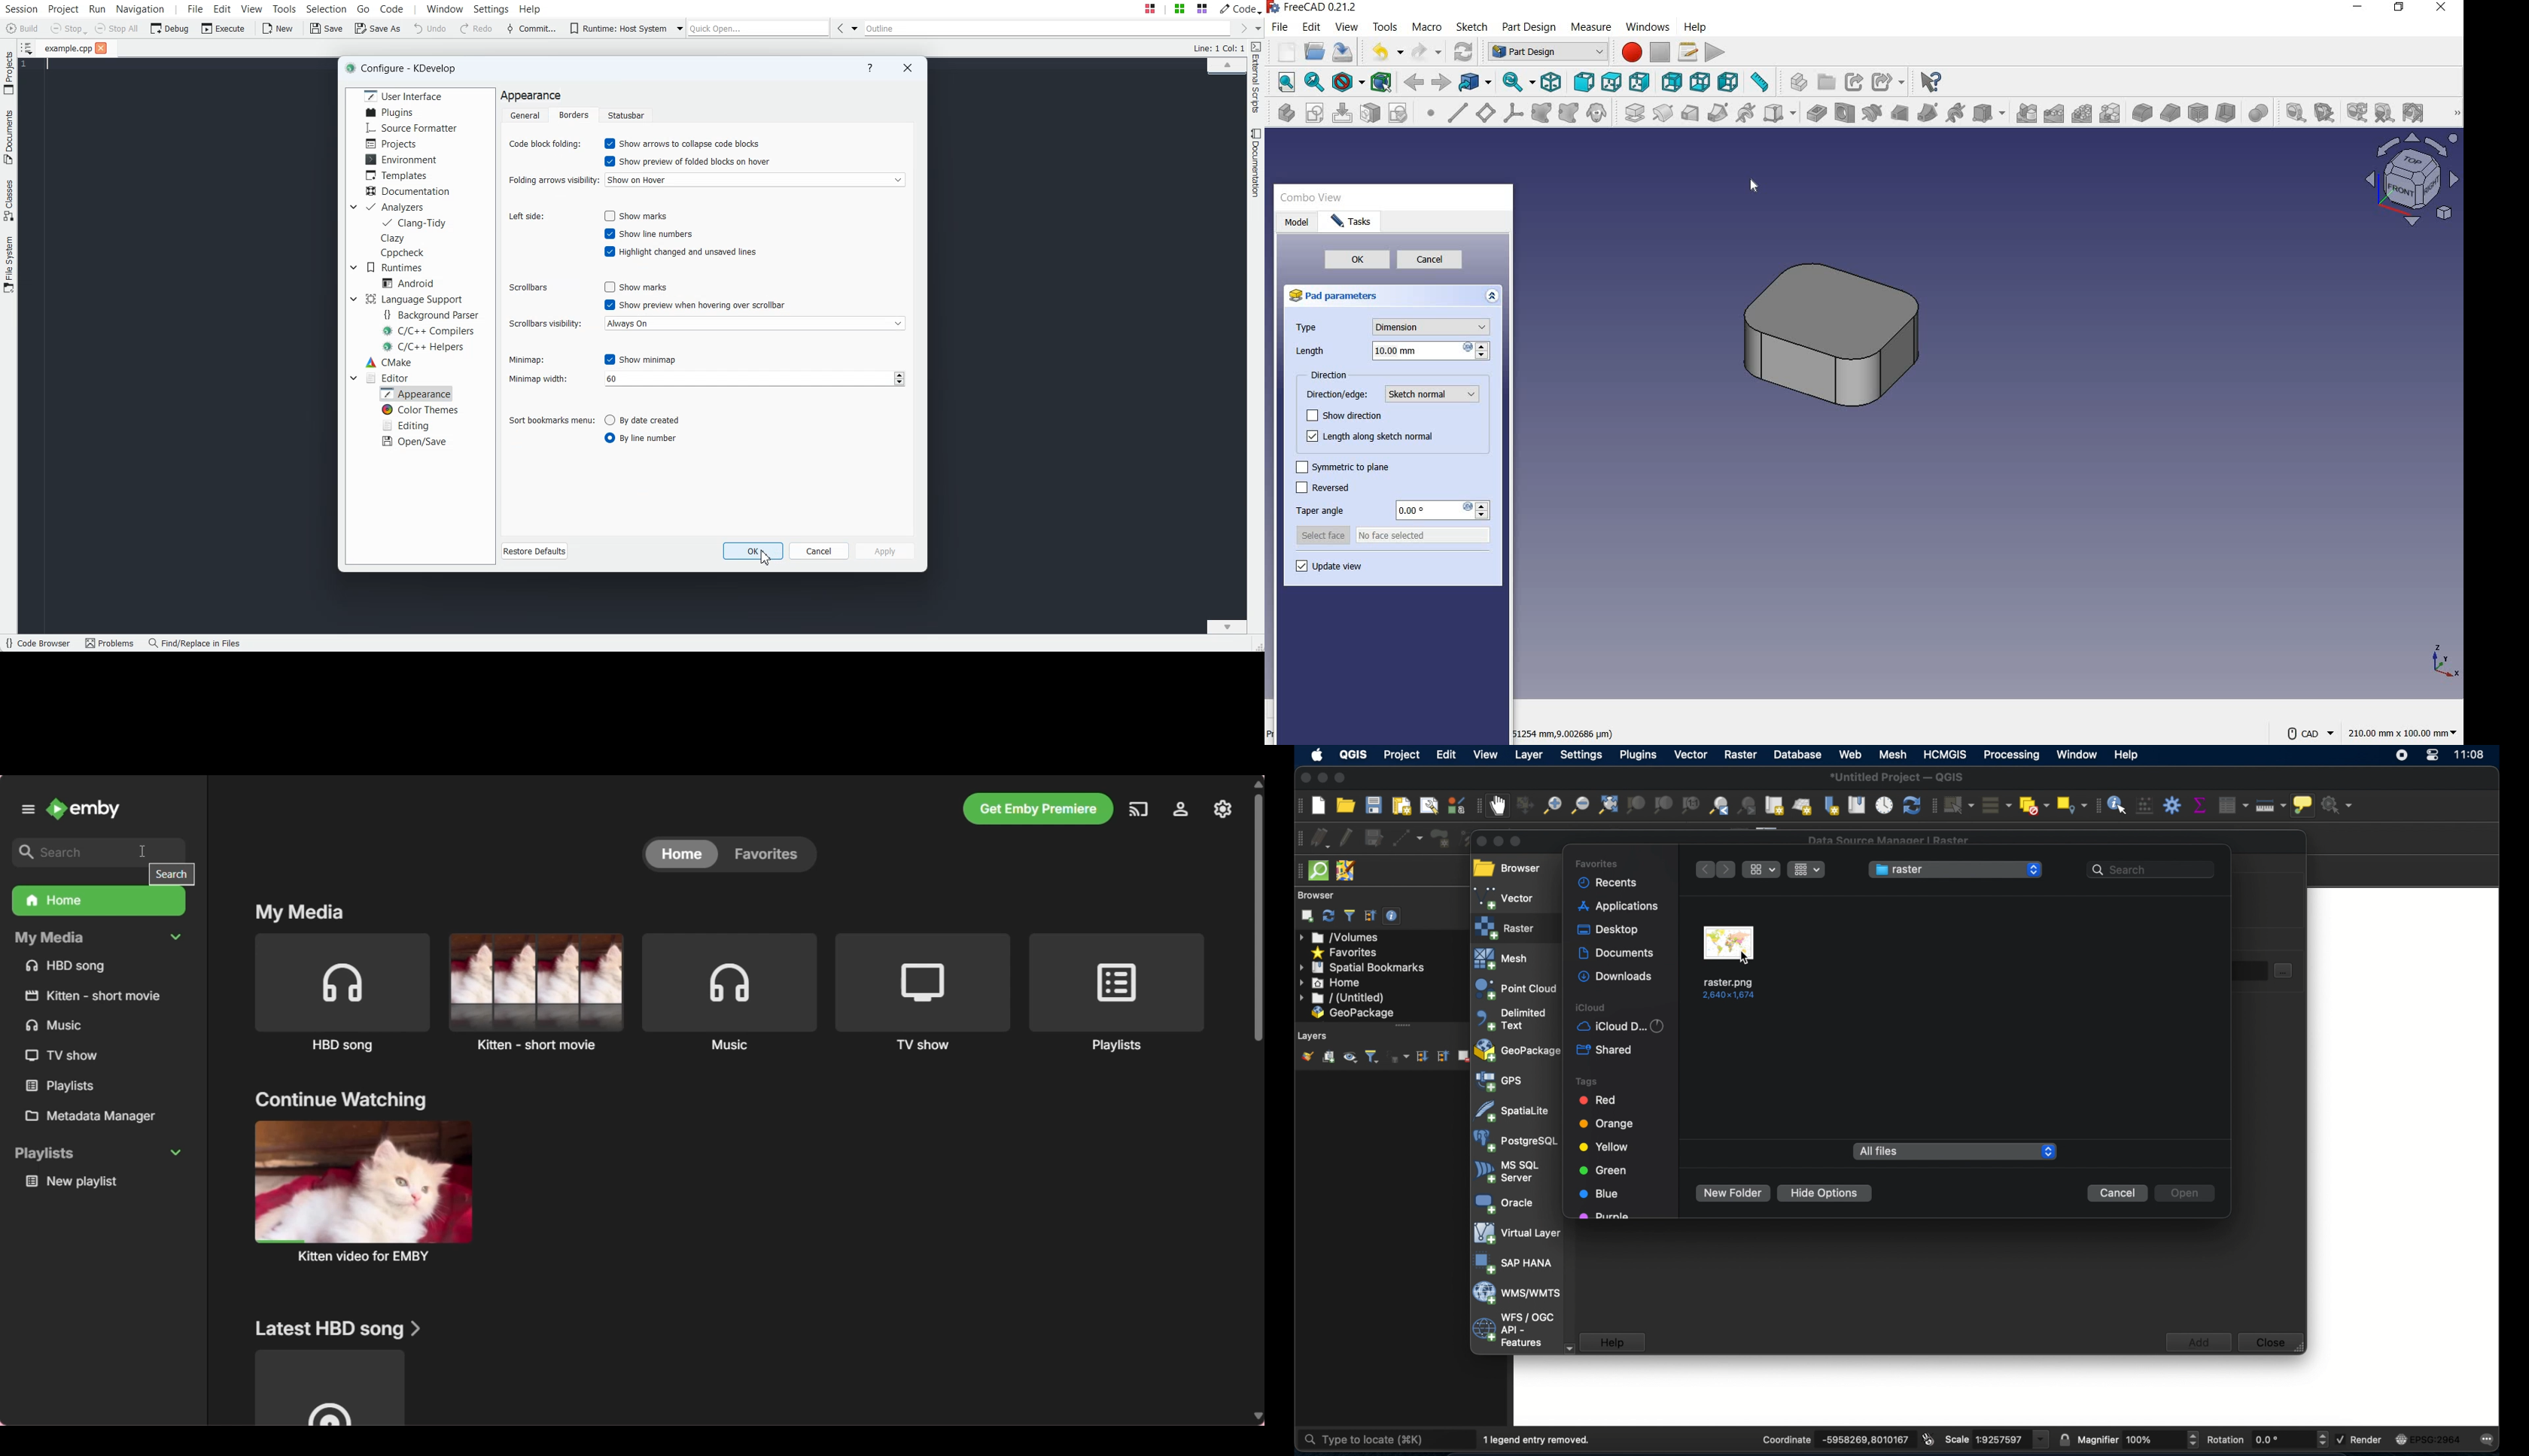 Image resolution: width=2548 pixels, height=1456 pixels. I want to click on reversed, so click(1322, 488).